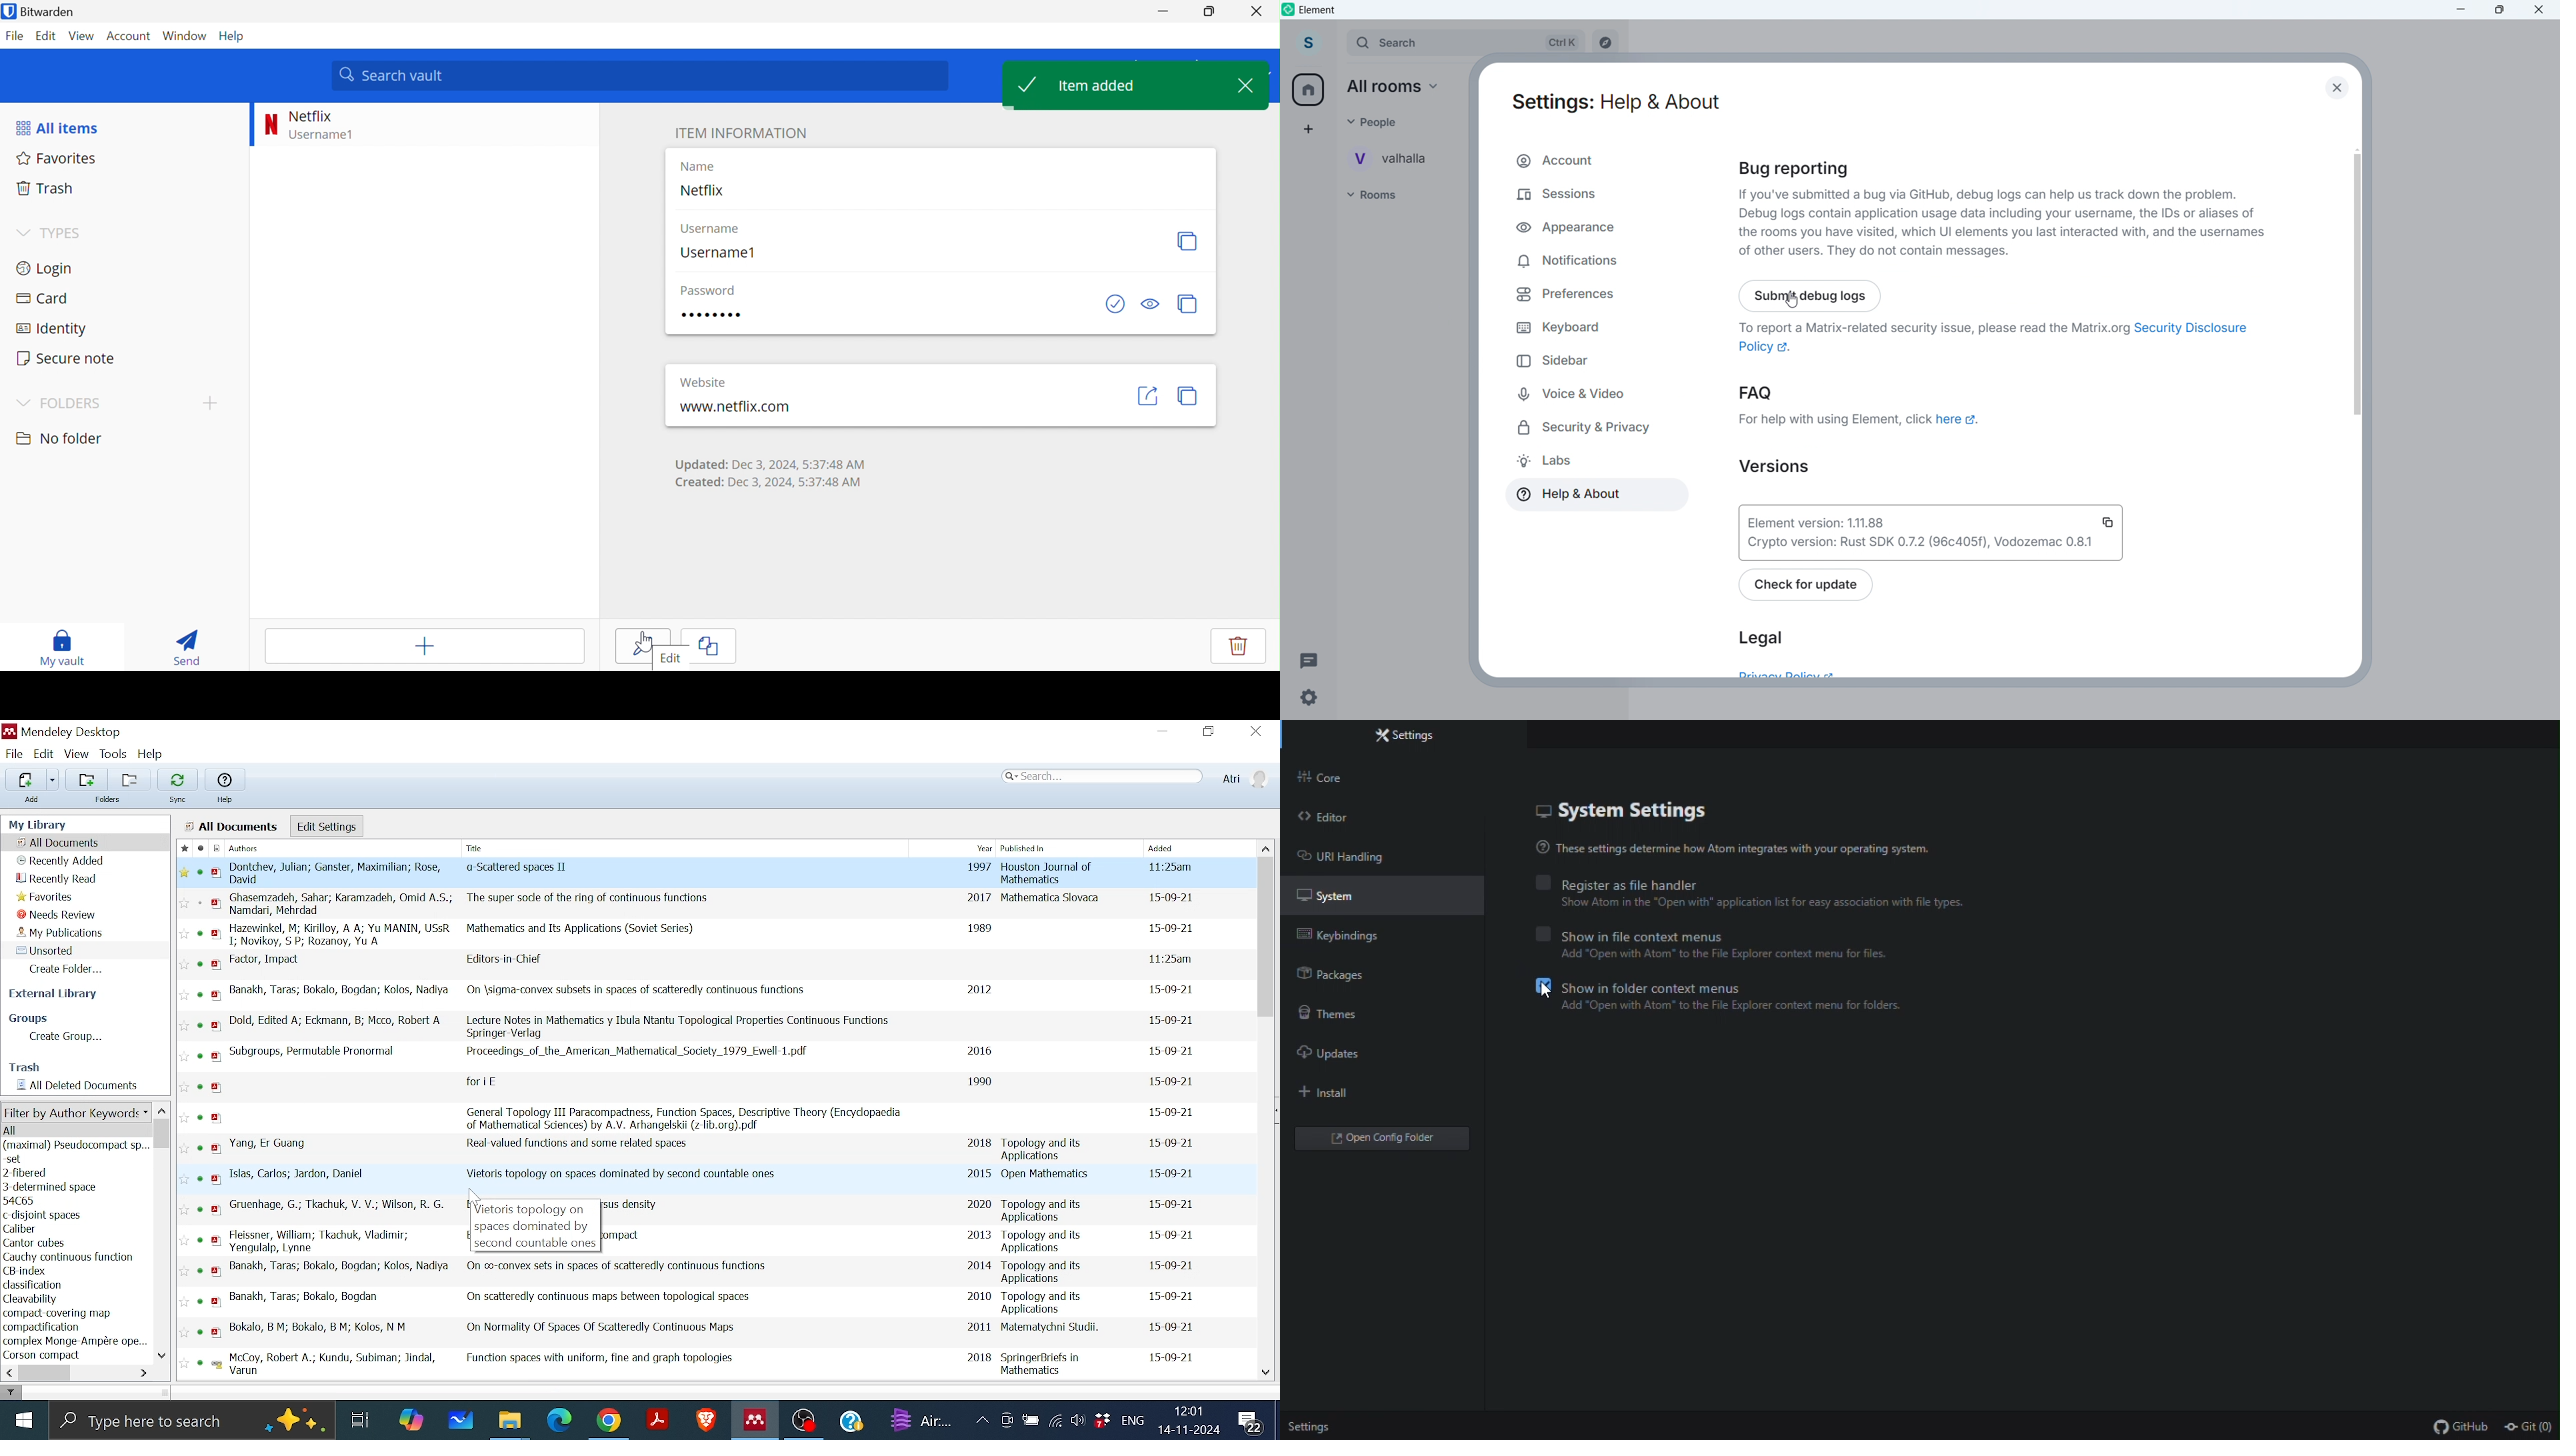 This screenshot has height=1456, width=2576. What do you see at coordinates (1728, 956) in the screenshot?
I see `‘Add "Open with Atom” to the File Explorer context menu for files.` at bounding box center [1728, 956].